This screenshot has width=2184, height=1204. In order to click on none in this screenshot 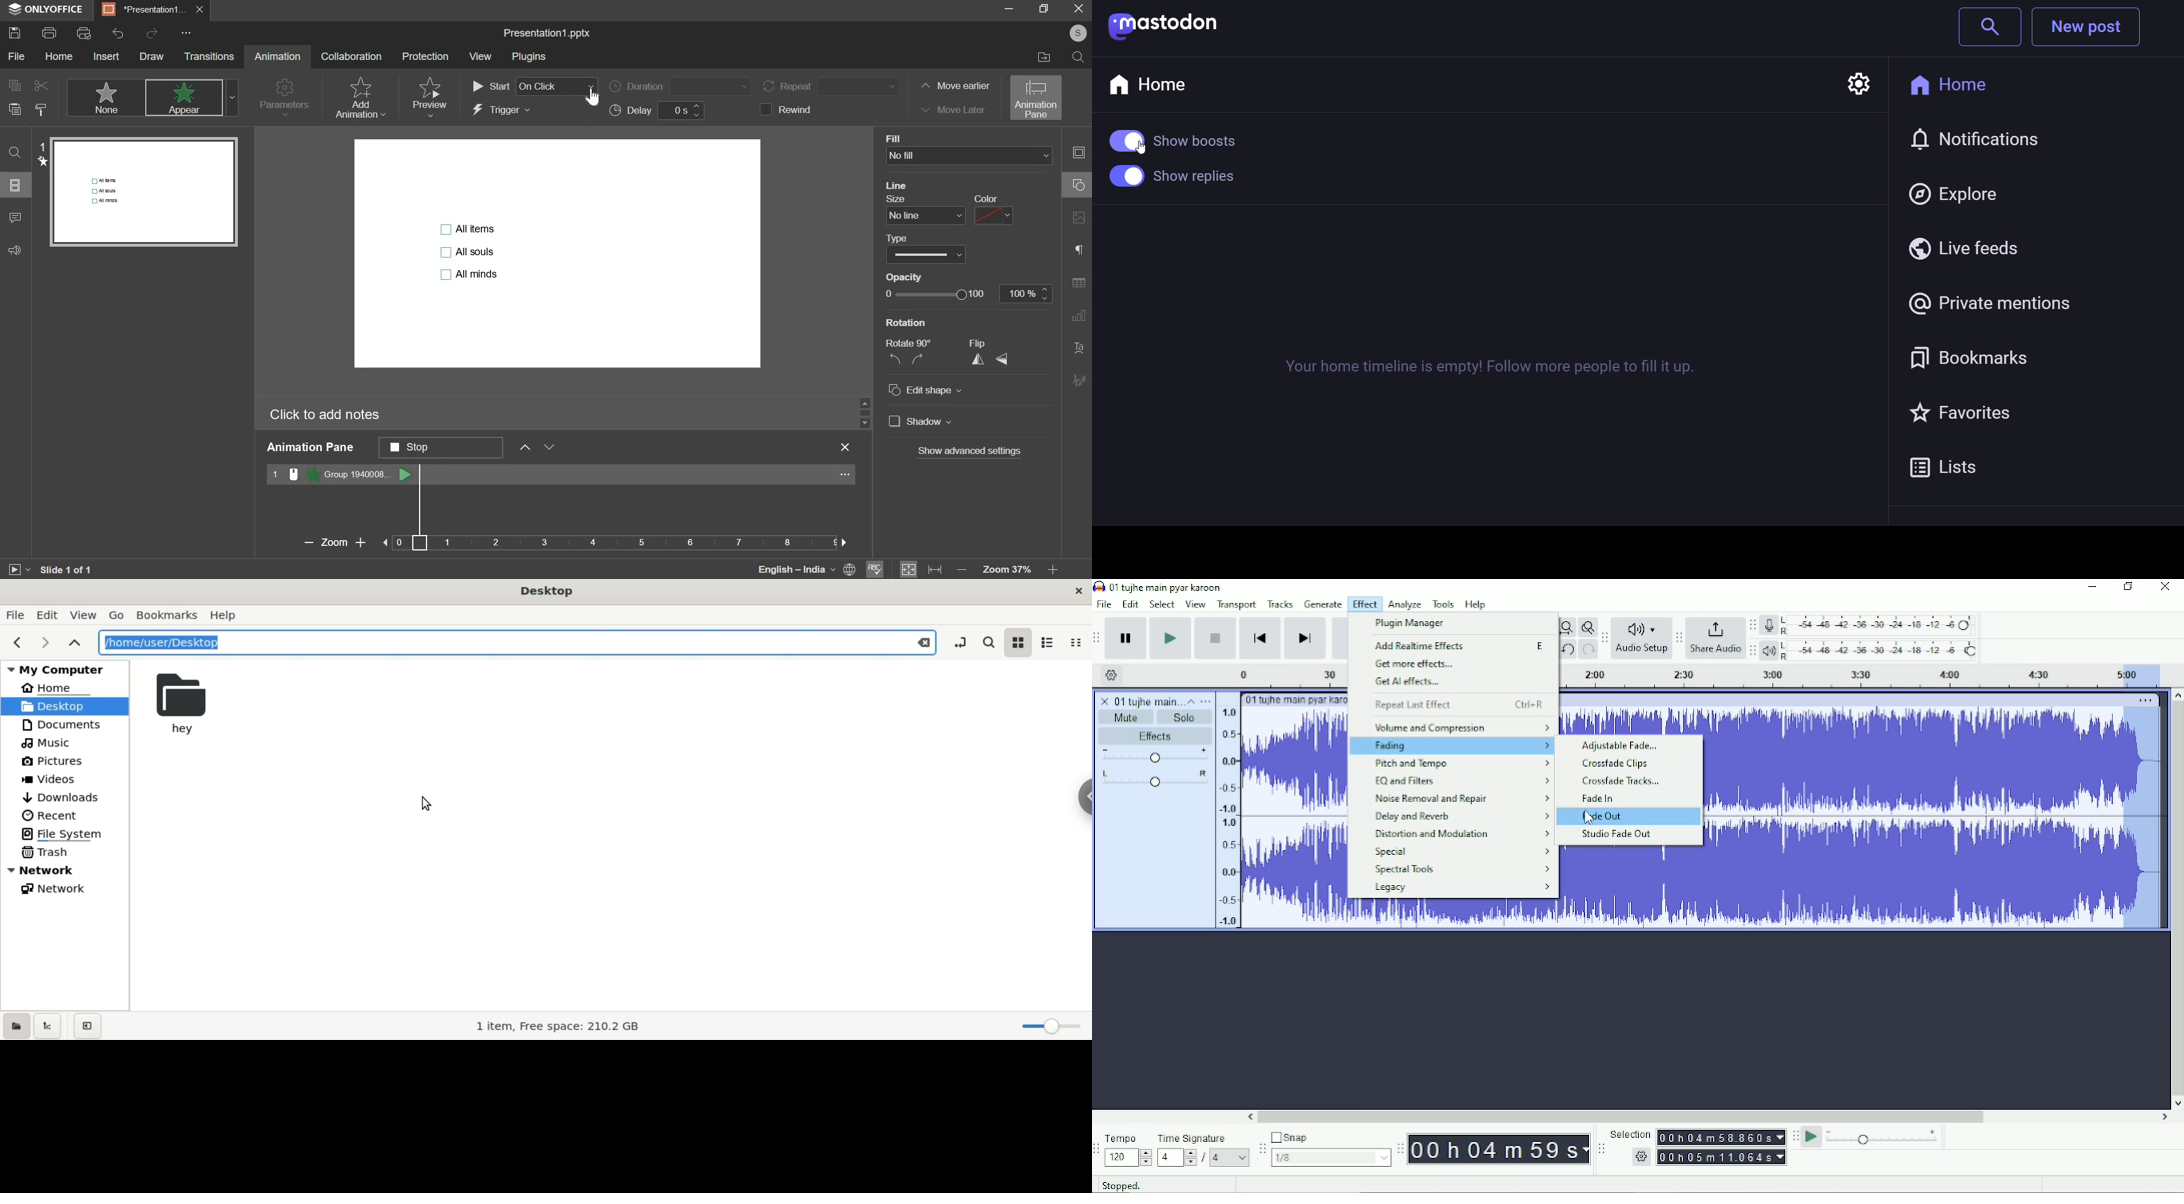, I will do `click(105, 97)`.